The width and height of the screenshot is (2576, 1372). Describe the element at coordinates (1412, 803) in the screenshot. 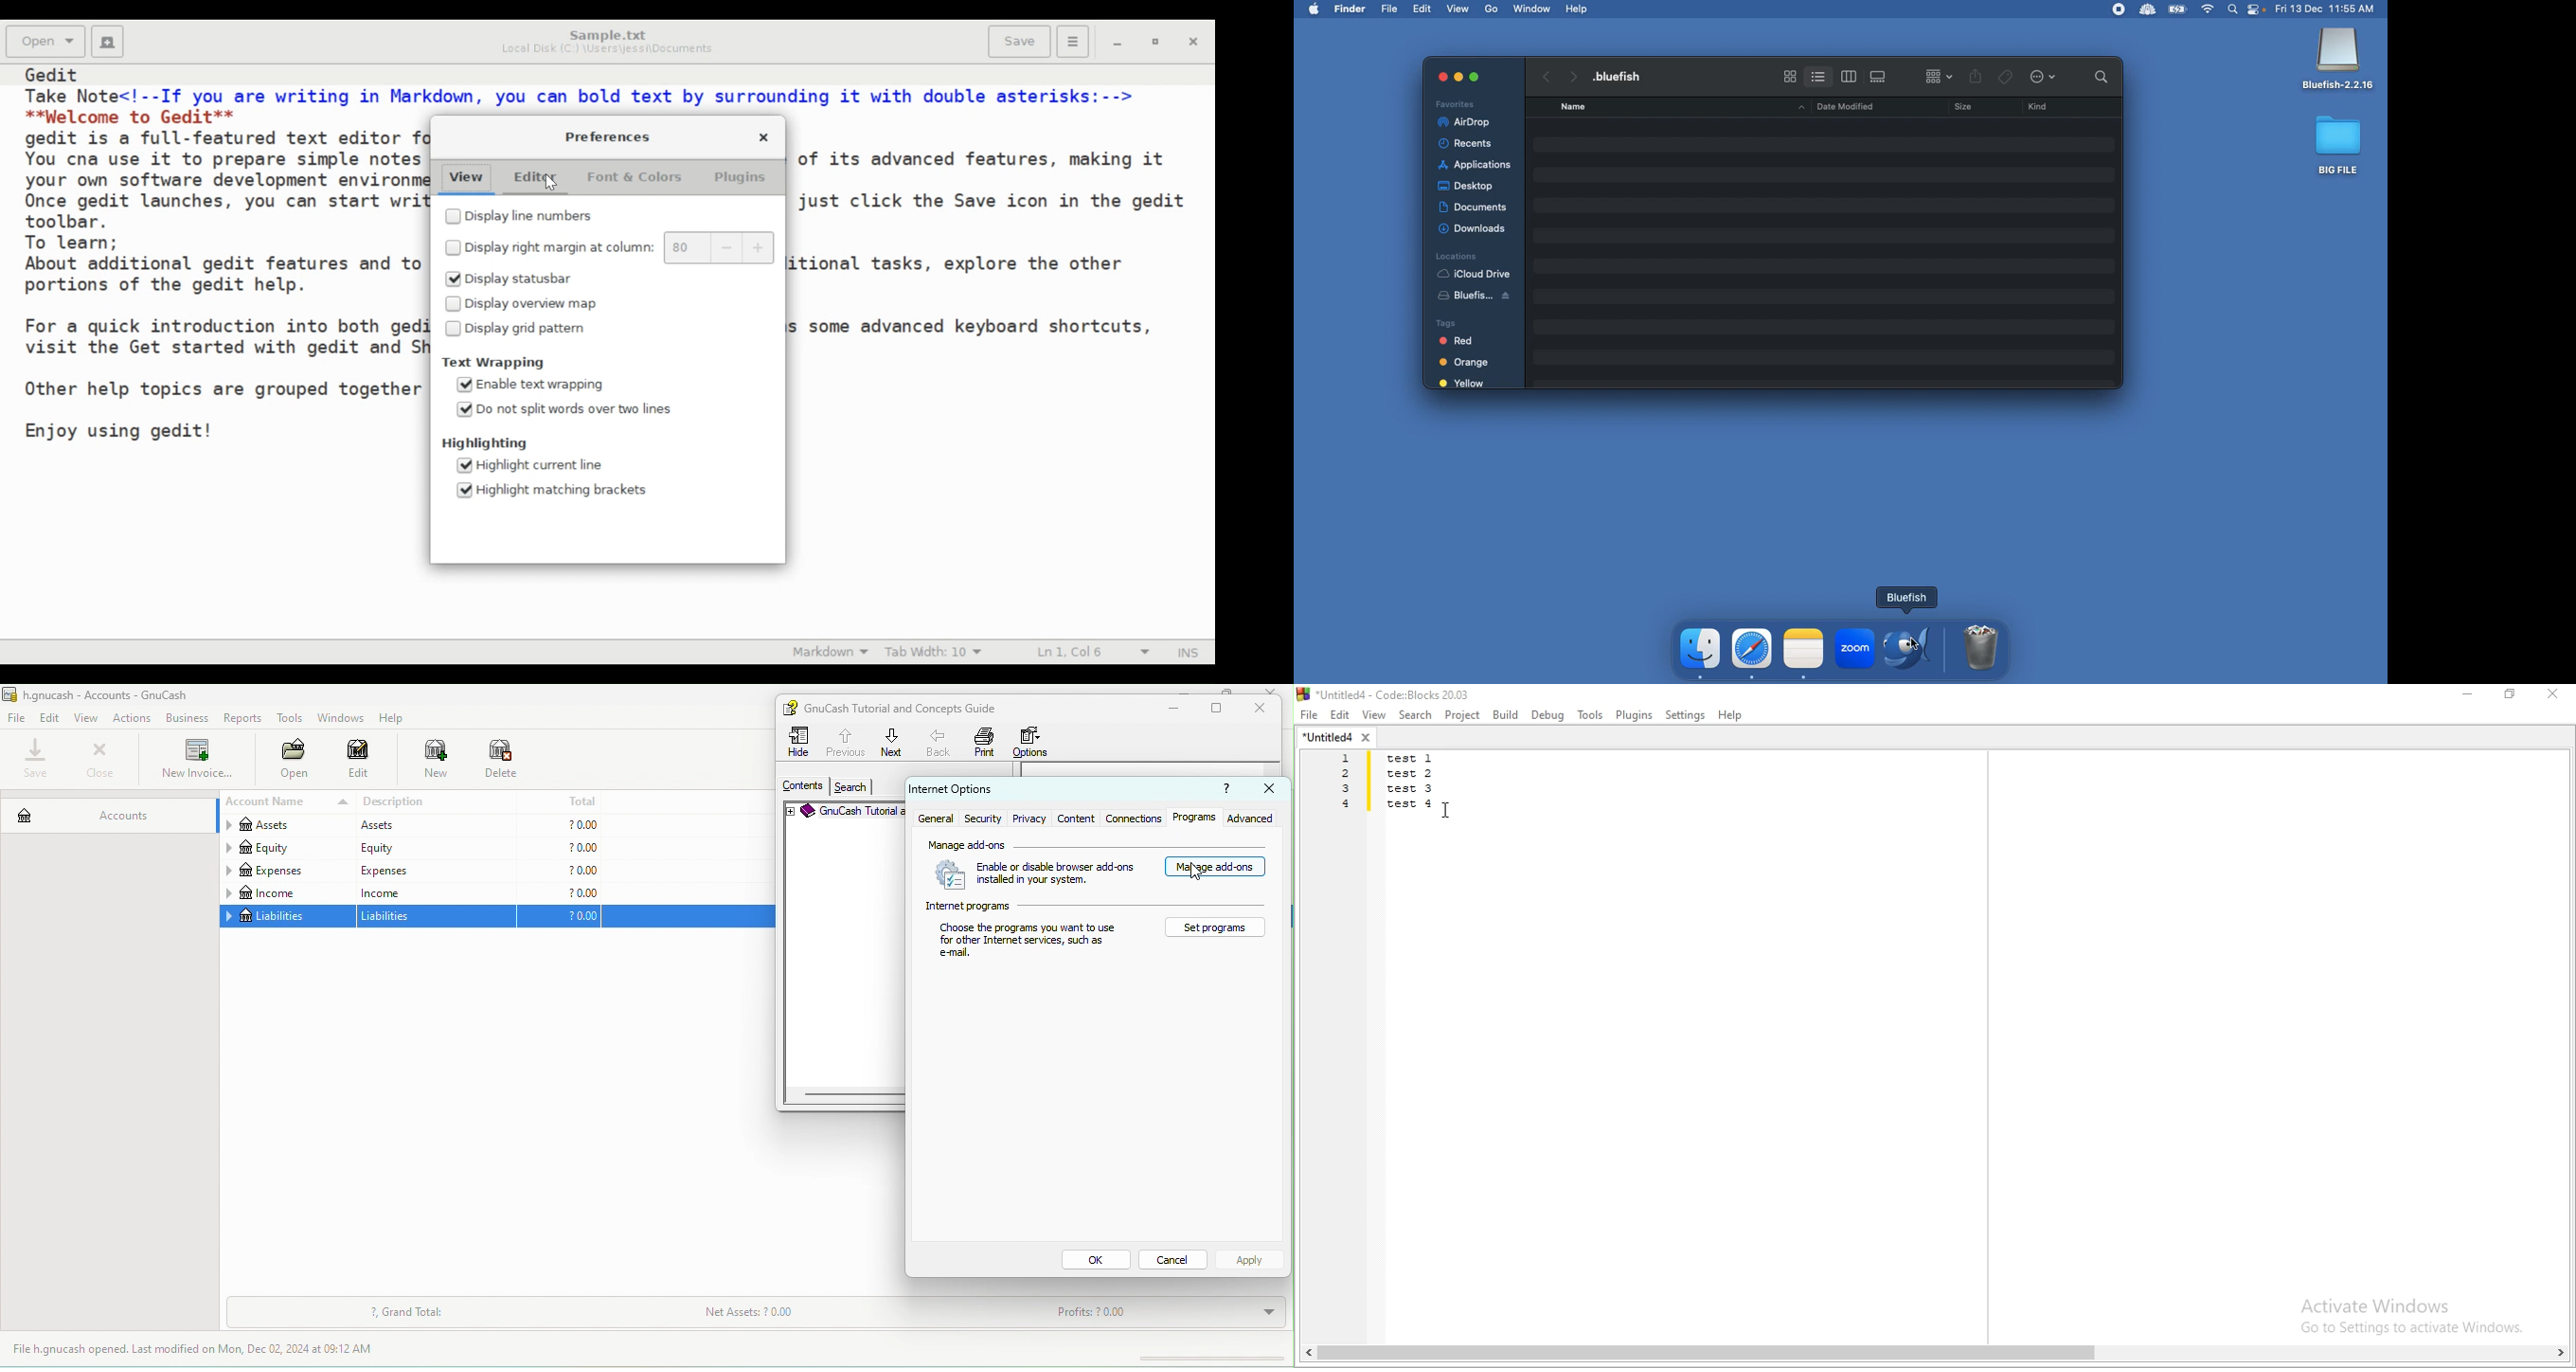

I see `test 4` at that location.